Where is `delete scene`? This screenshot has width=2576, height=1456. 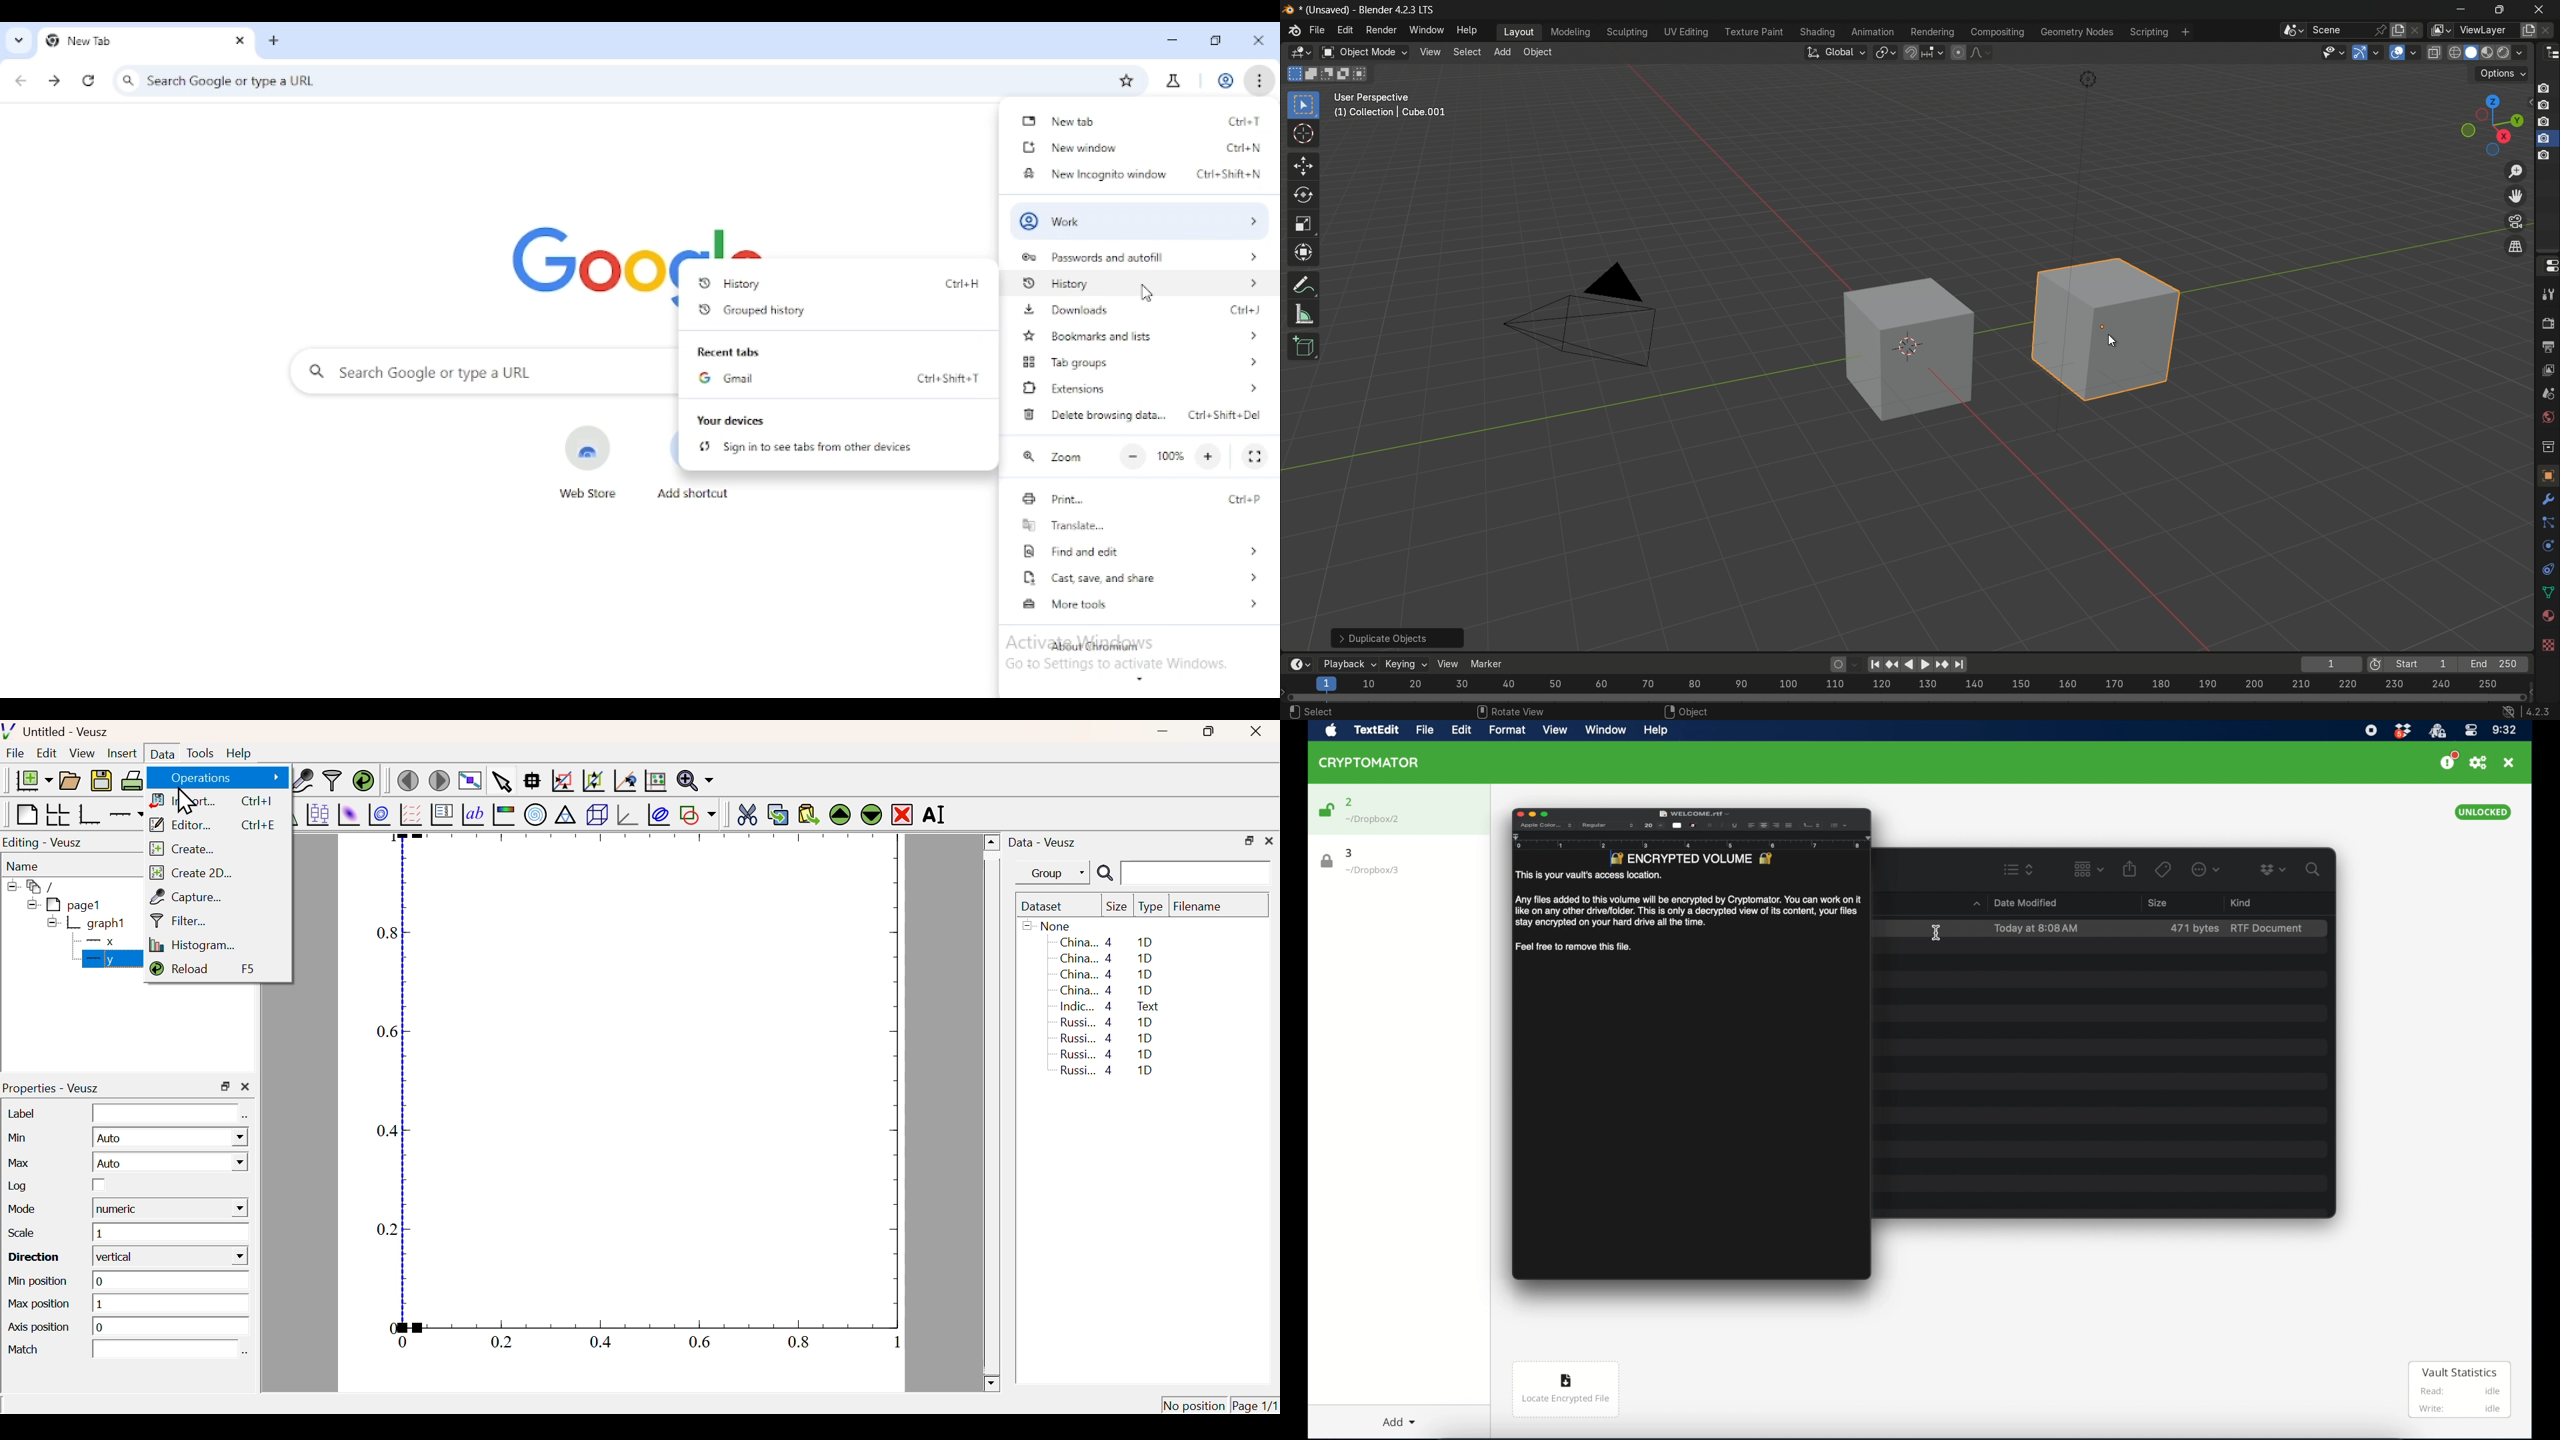
delete scene is located at coordinates (2414, 29).